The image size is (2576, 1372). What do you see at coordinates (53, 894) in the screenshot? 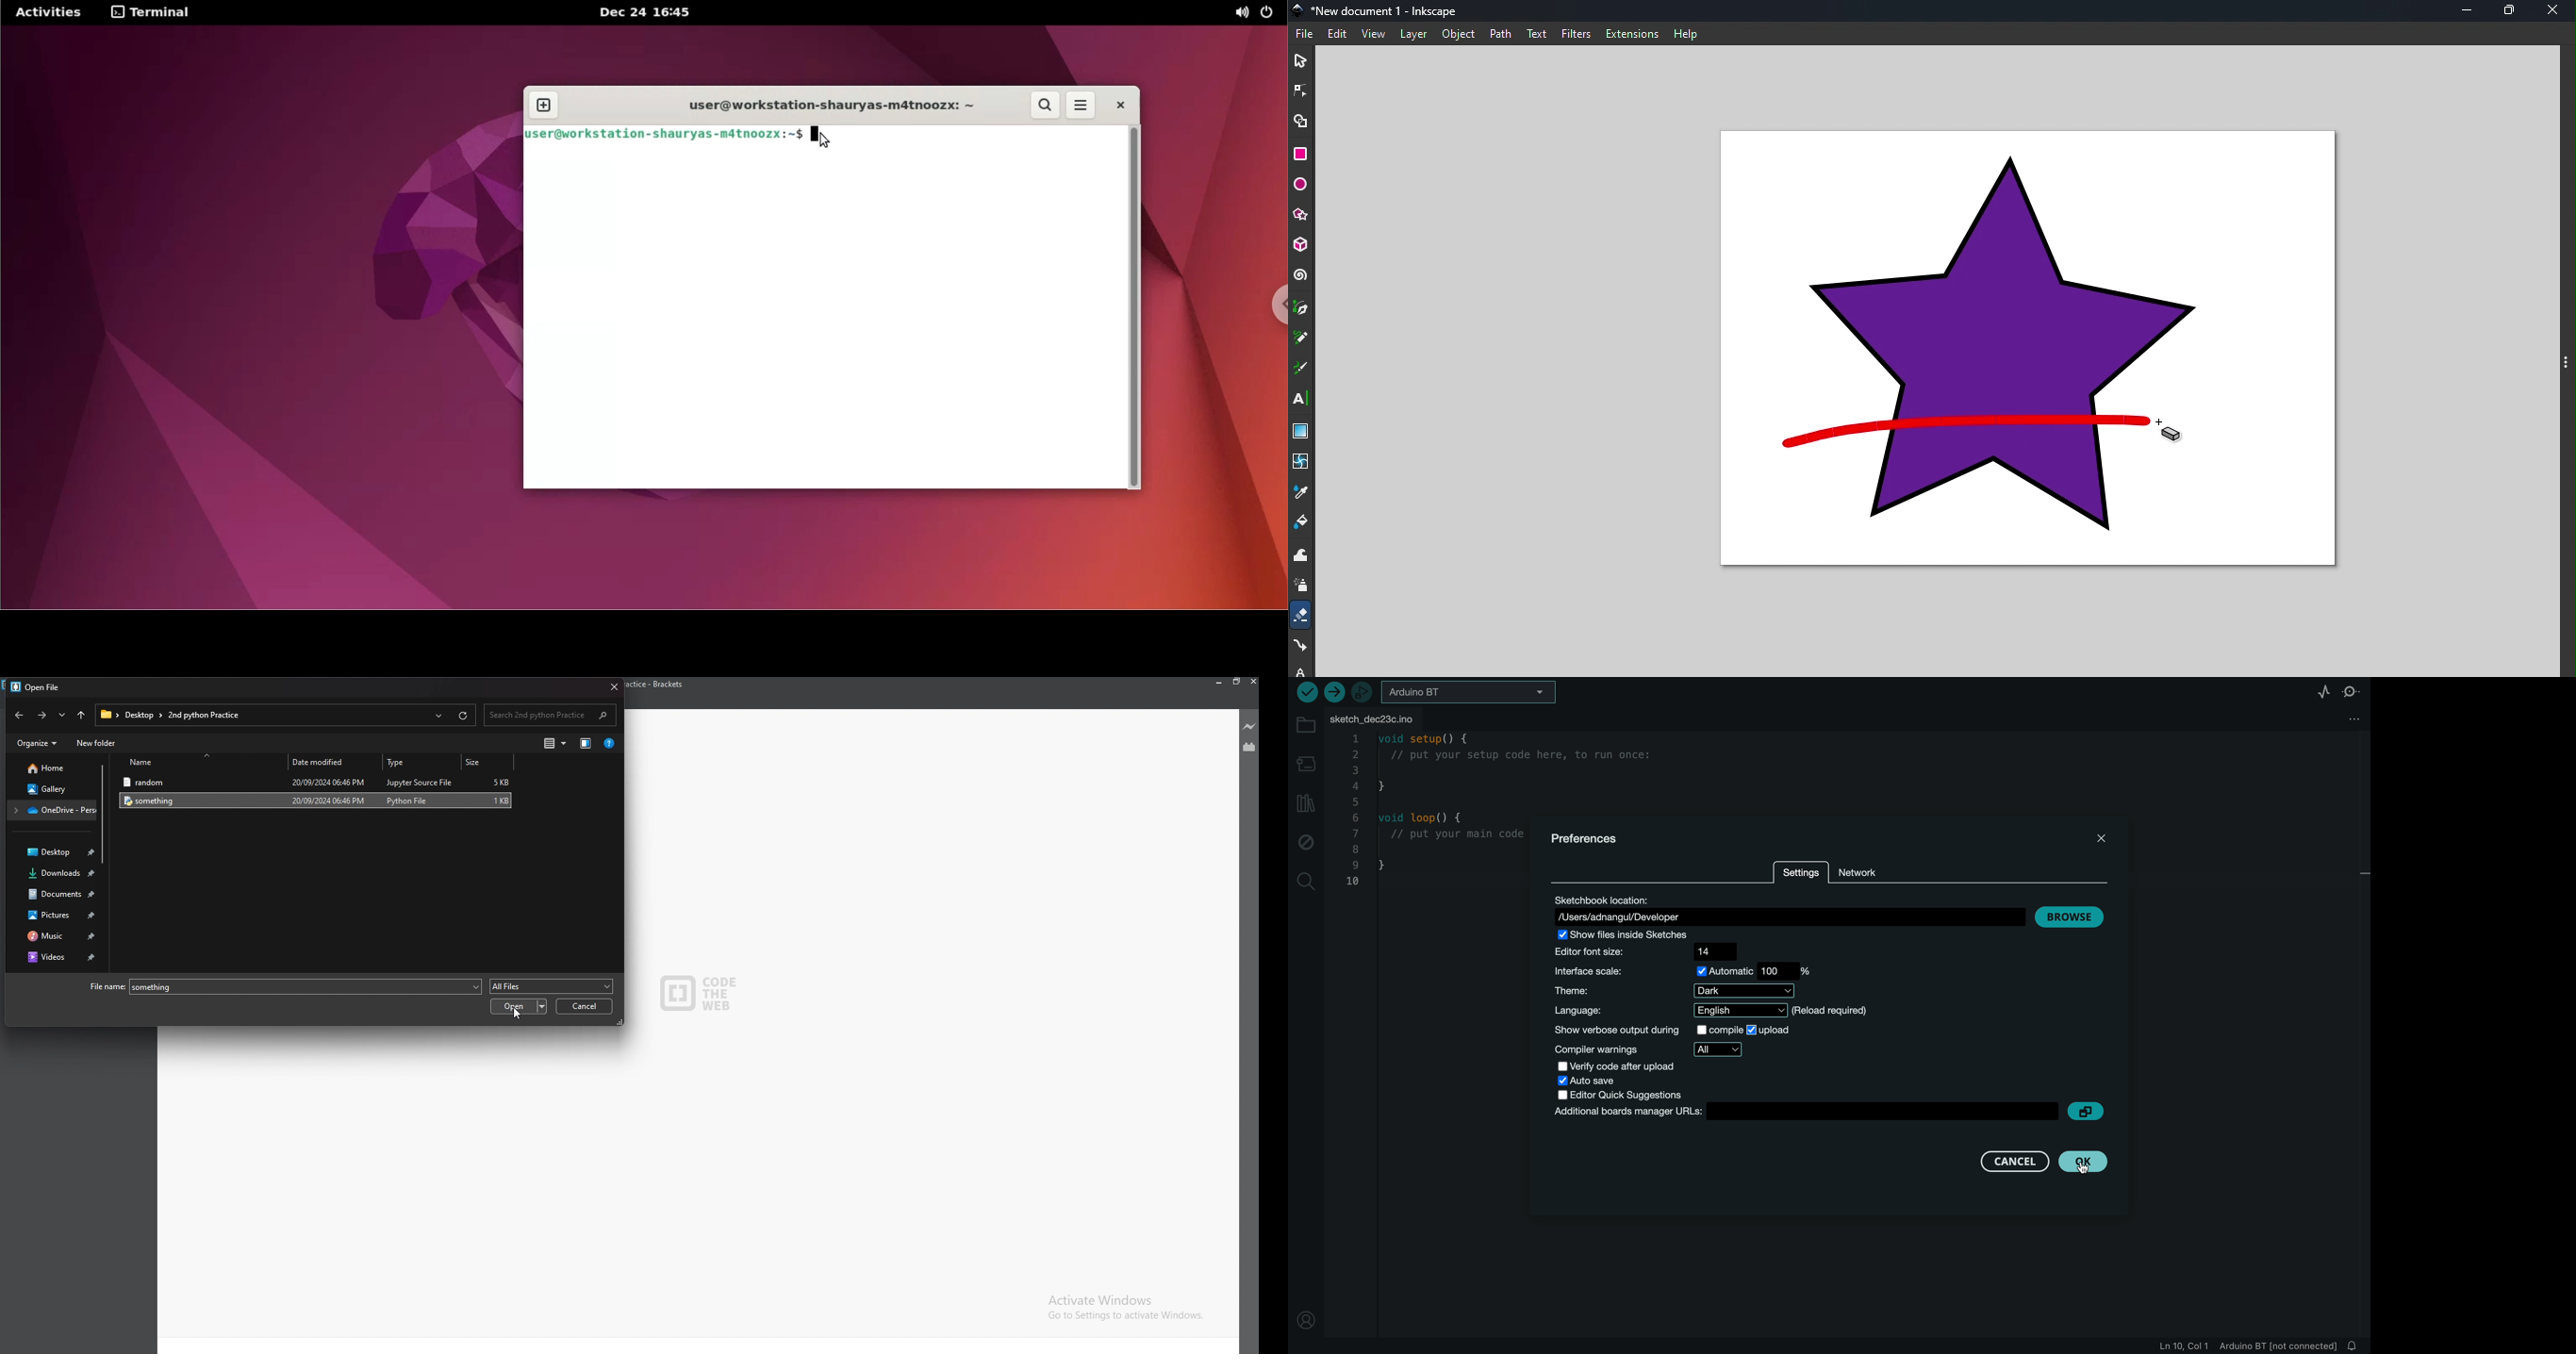
I see `documents` at bounding box center [53, 894].